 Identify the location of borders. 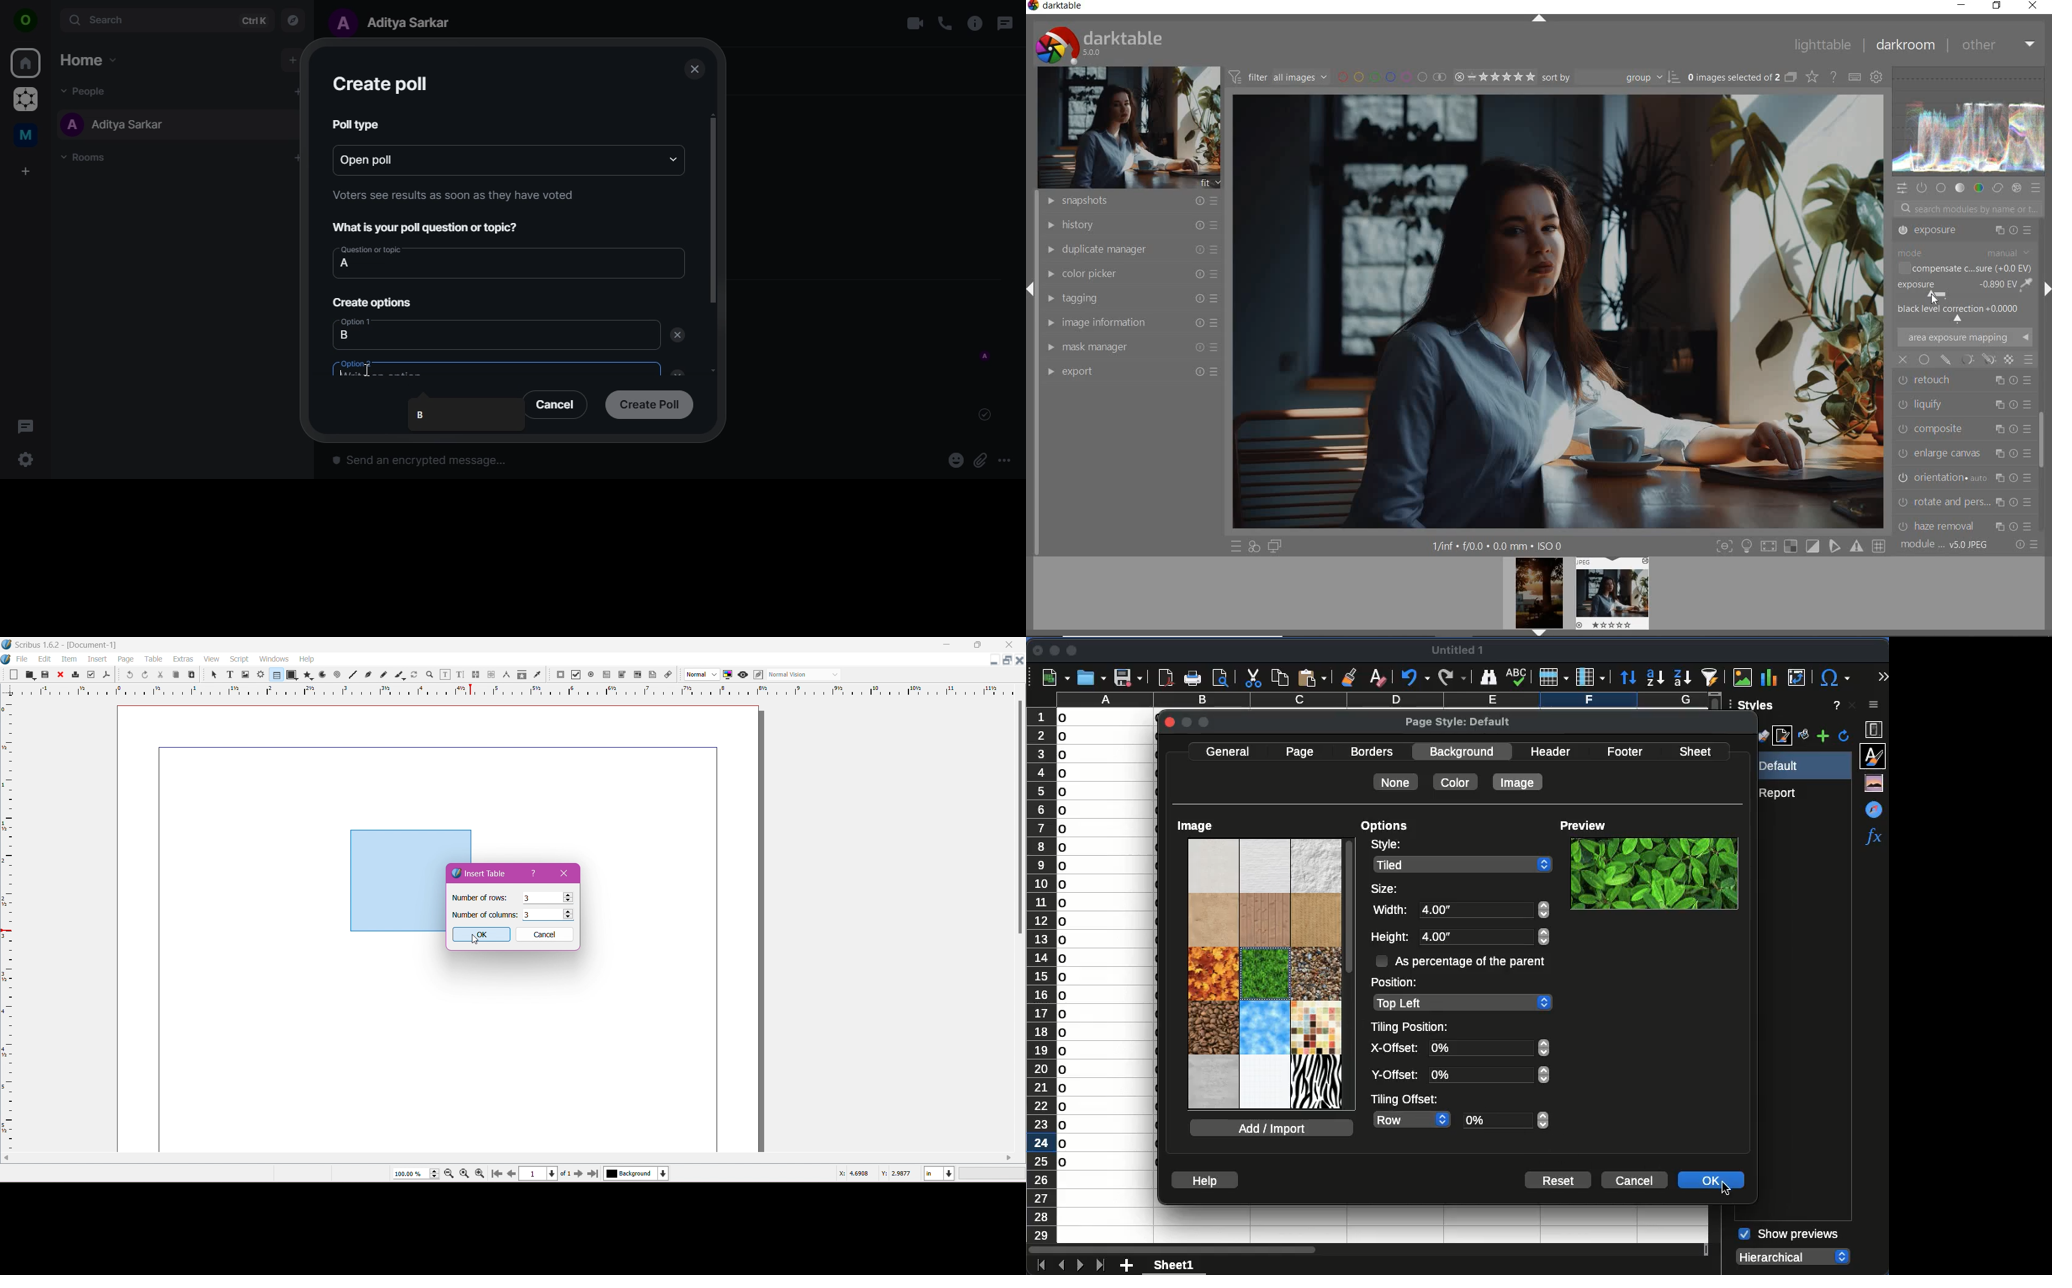
(1374, 752).